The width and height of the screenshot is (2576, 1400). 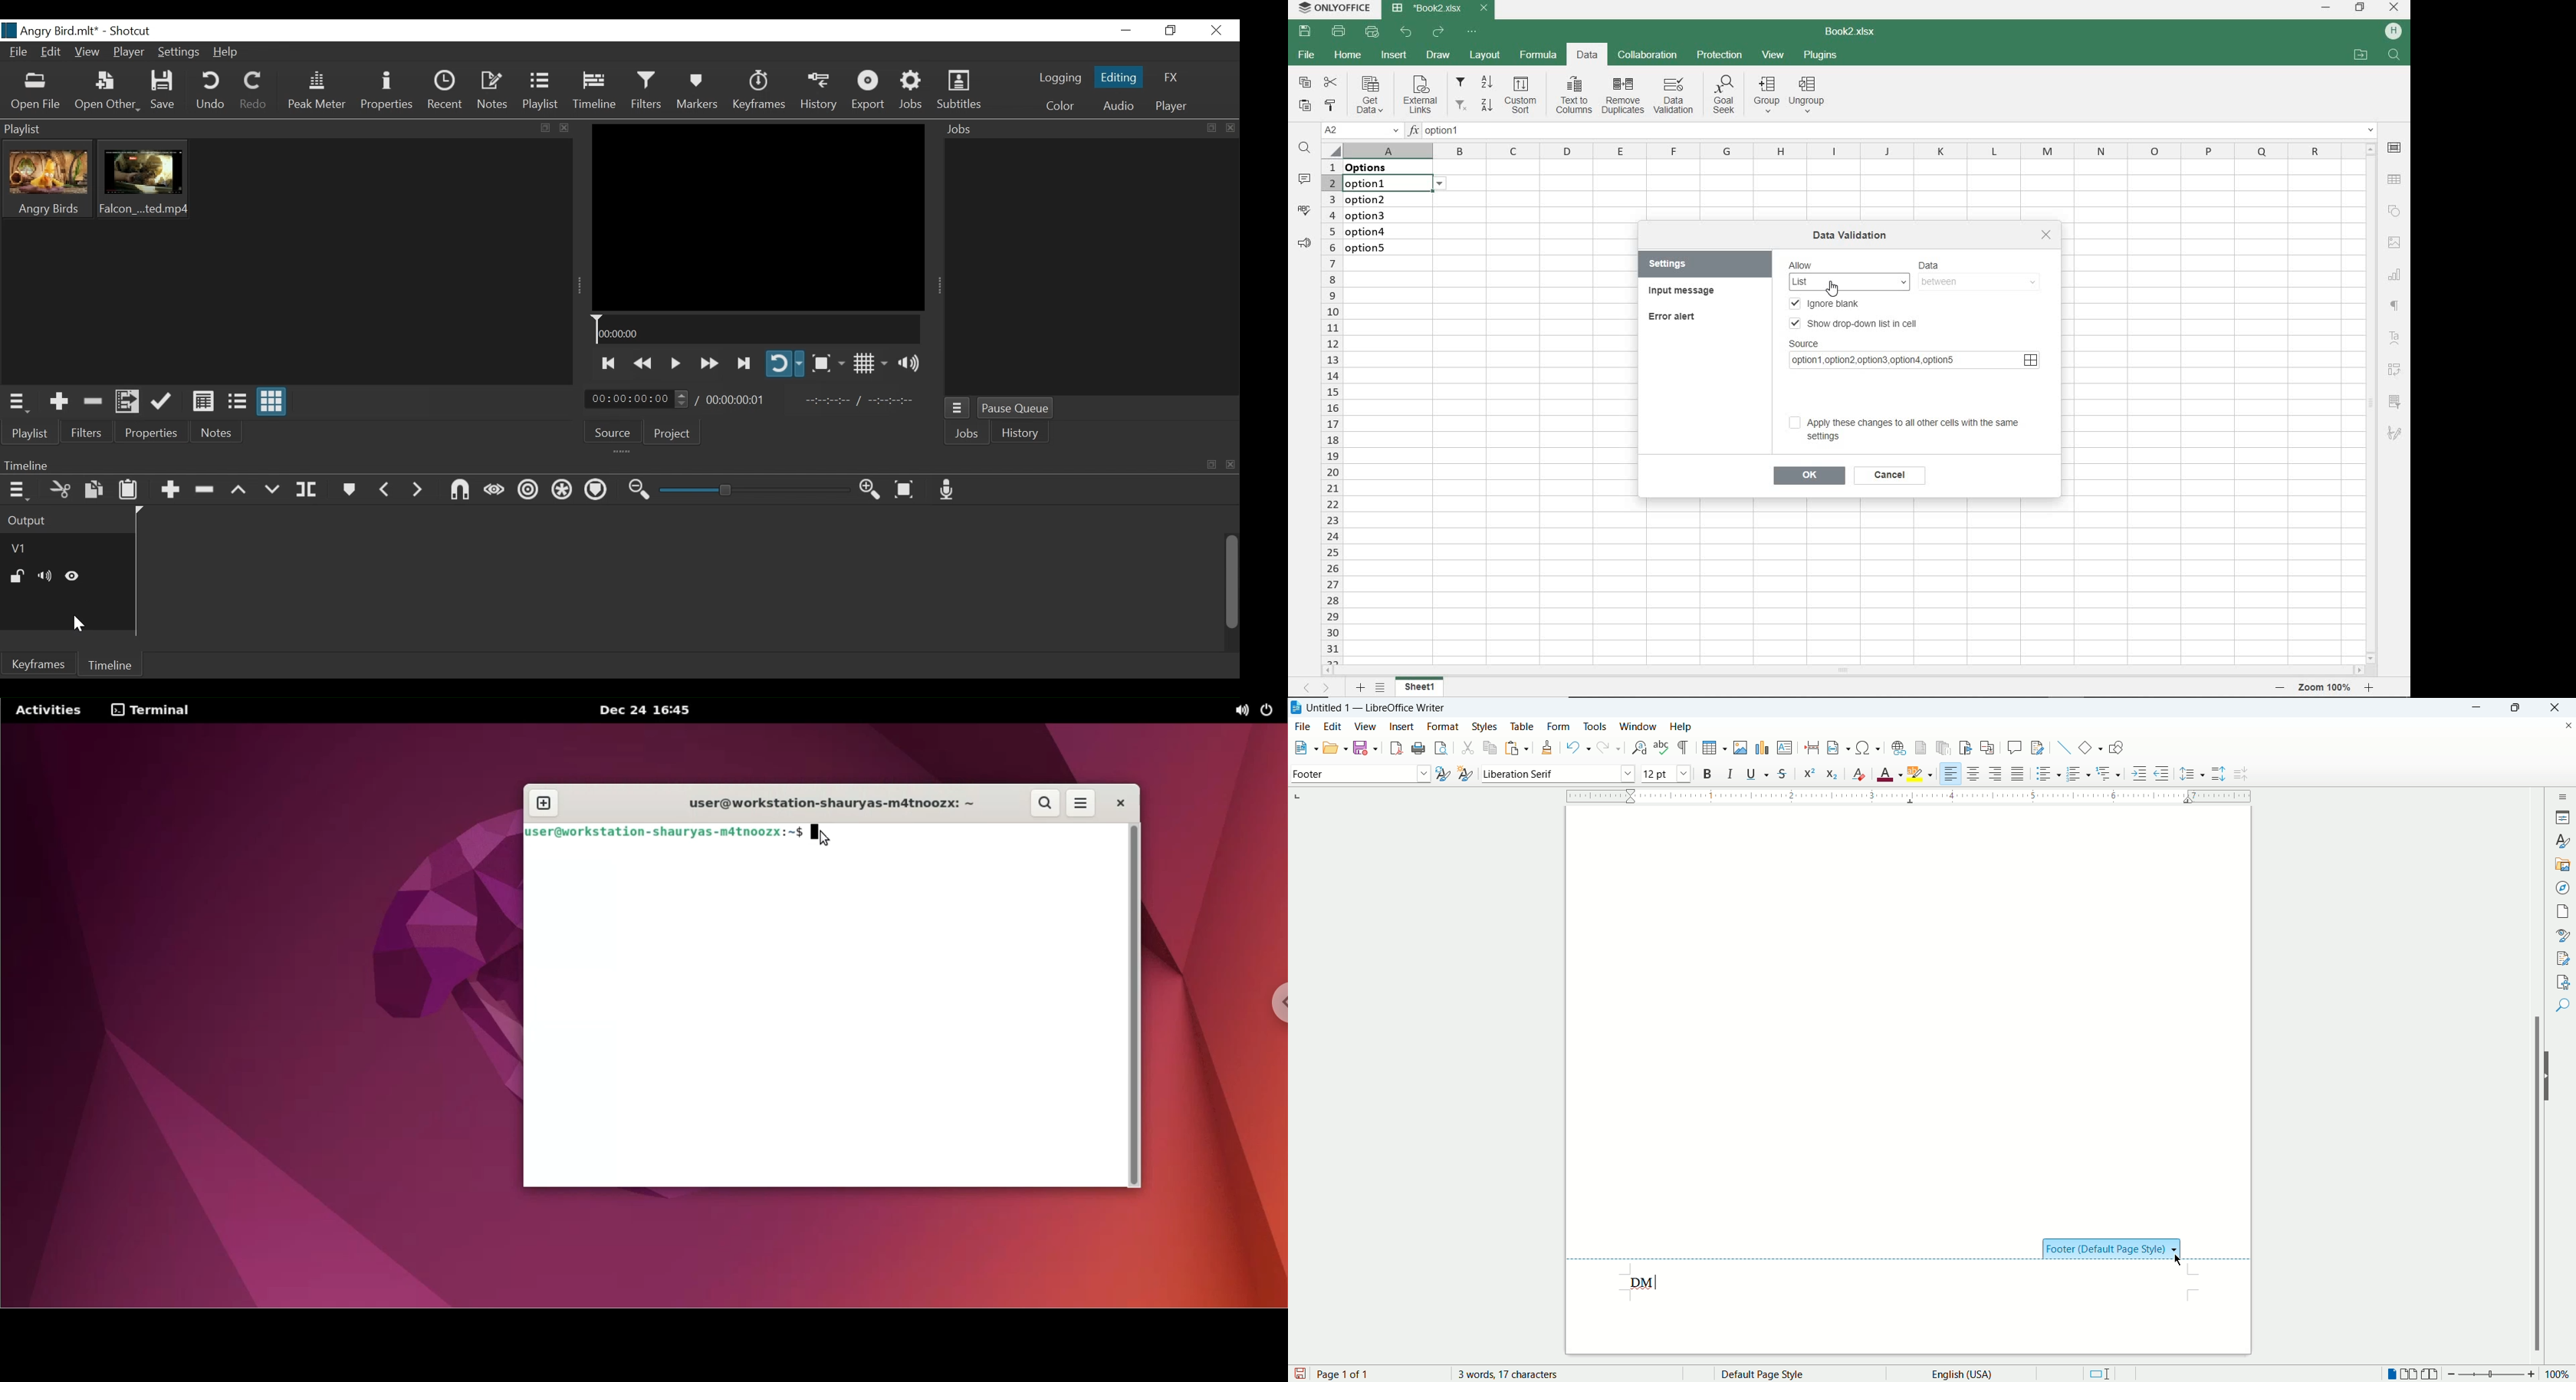 What do you see at coordinates (1305, 179) in the screenshot?
I see `COMMENTS` at bounding box center [1305, 179].